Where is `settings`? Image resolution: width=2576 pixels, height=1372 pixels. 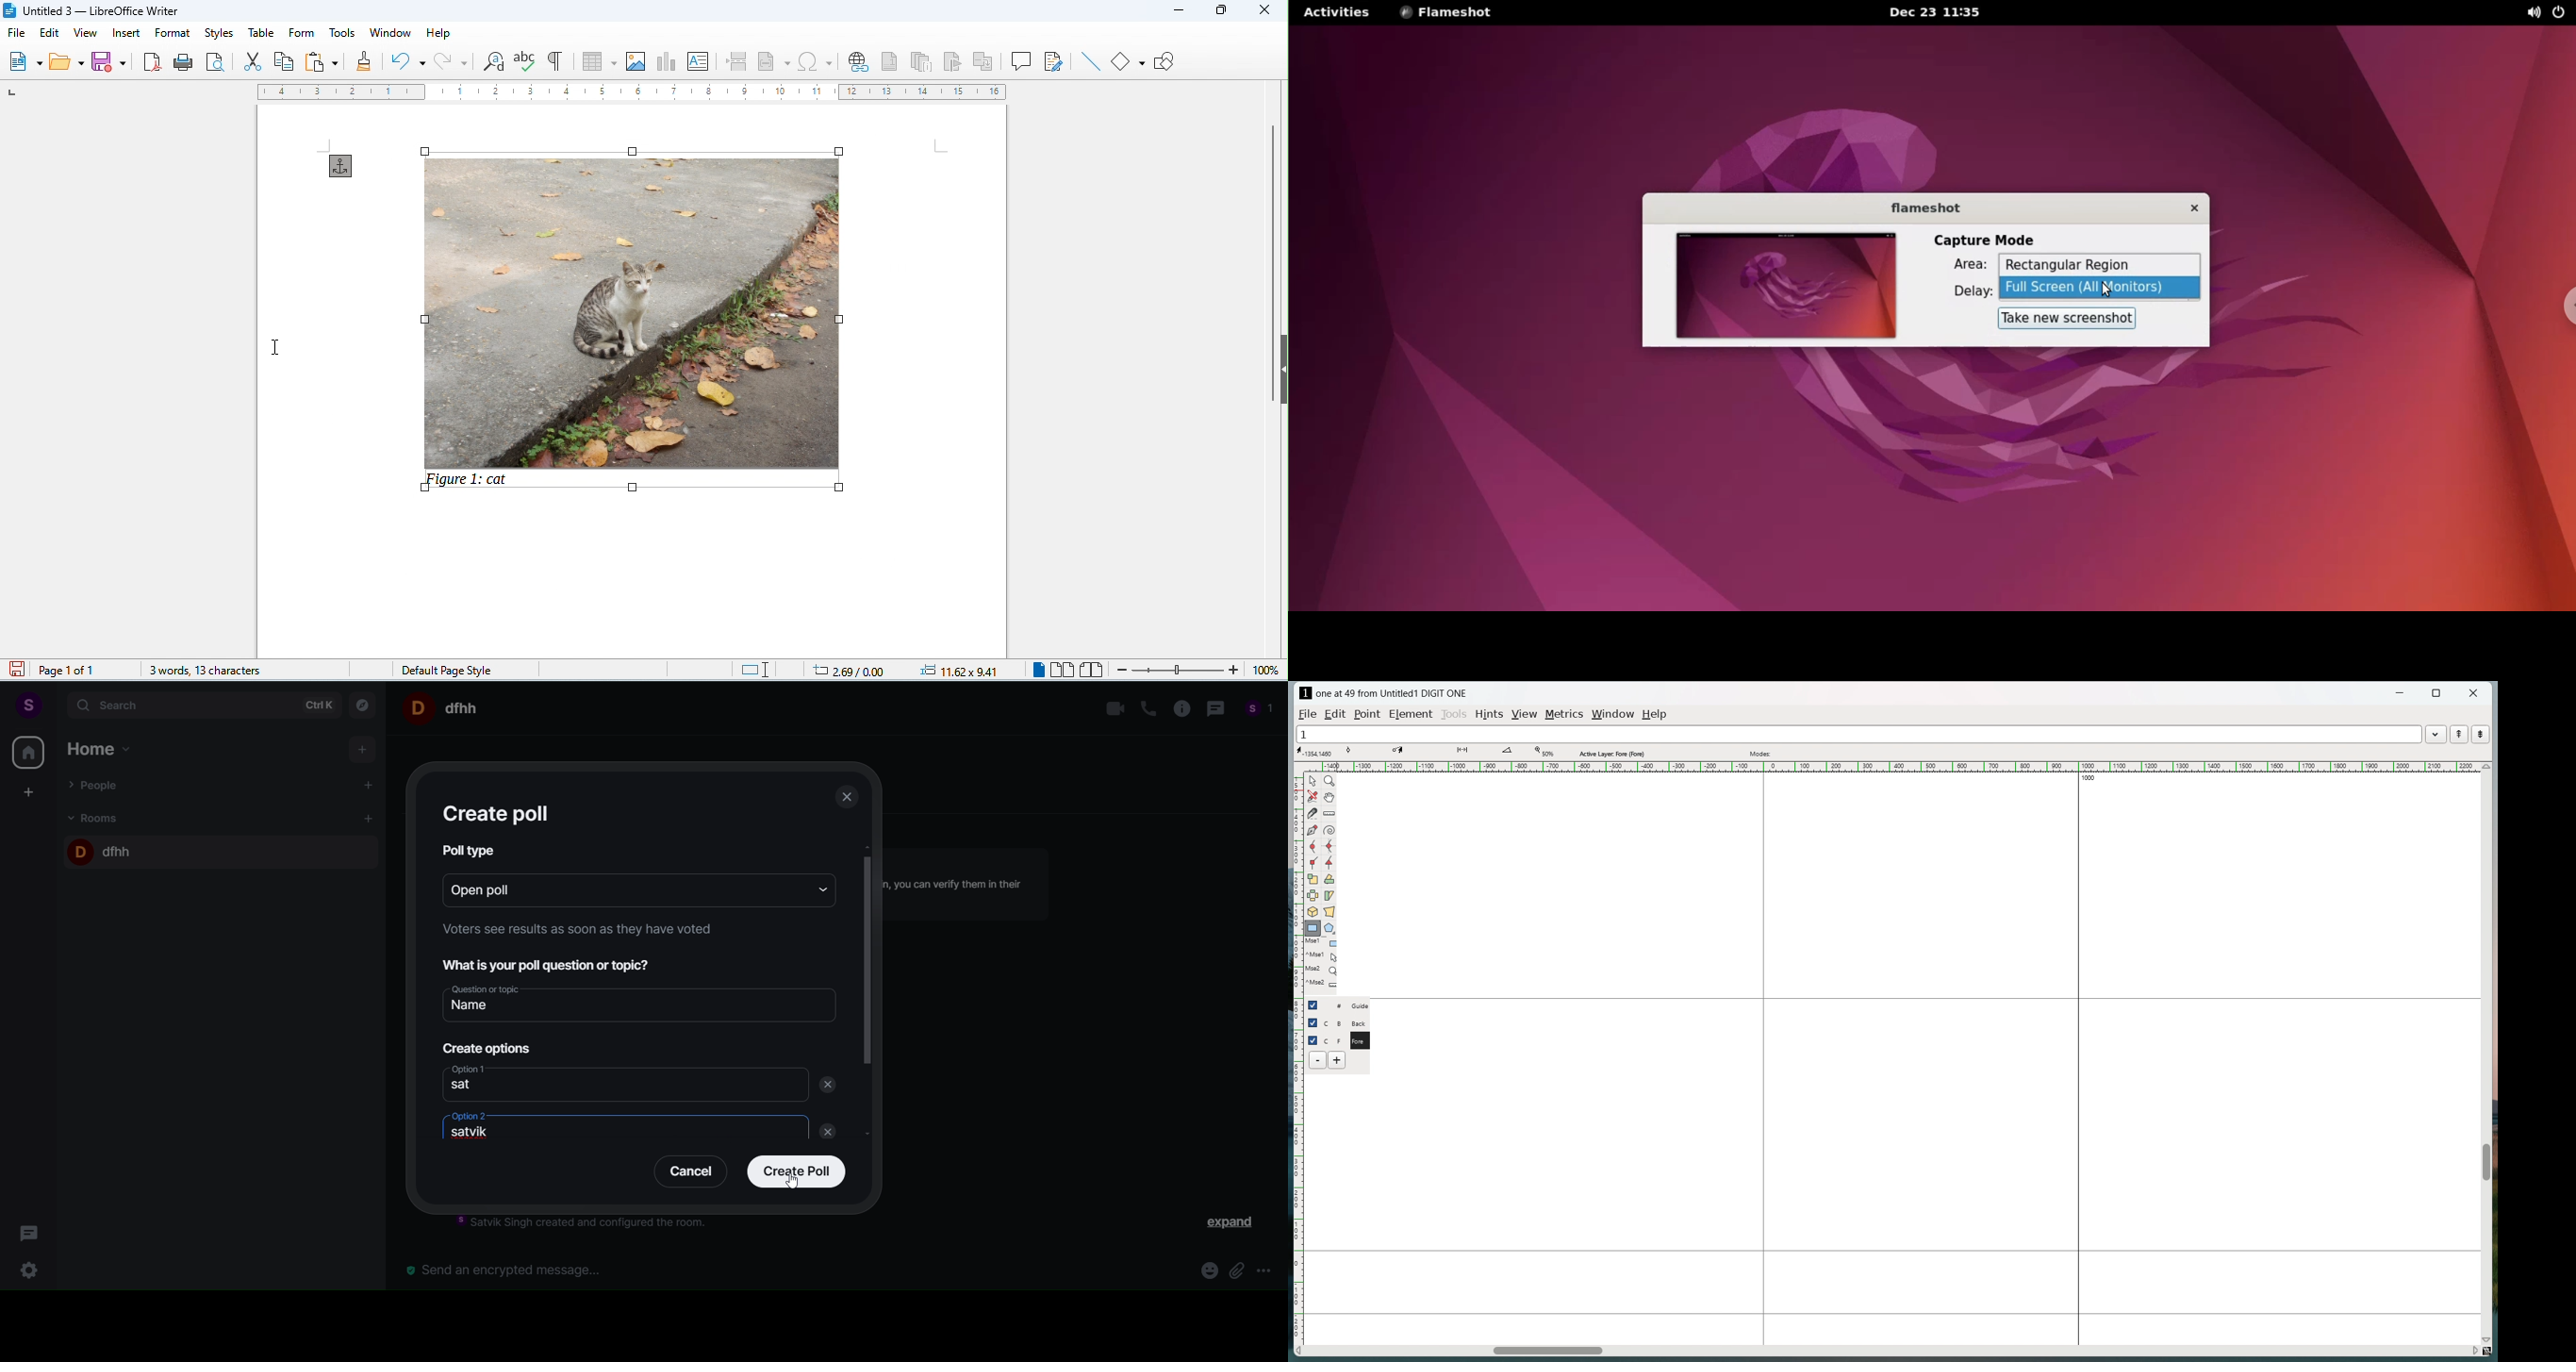
settings is located at coordinates (32, 1268).